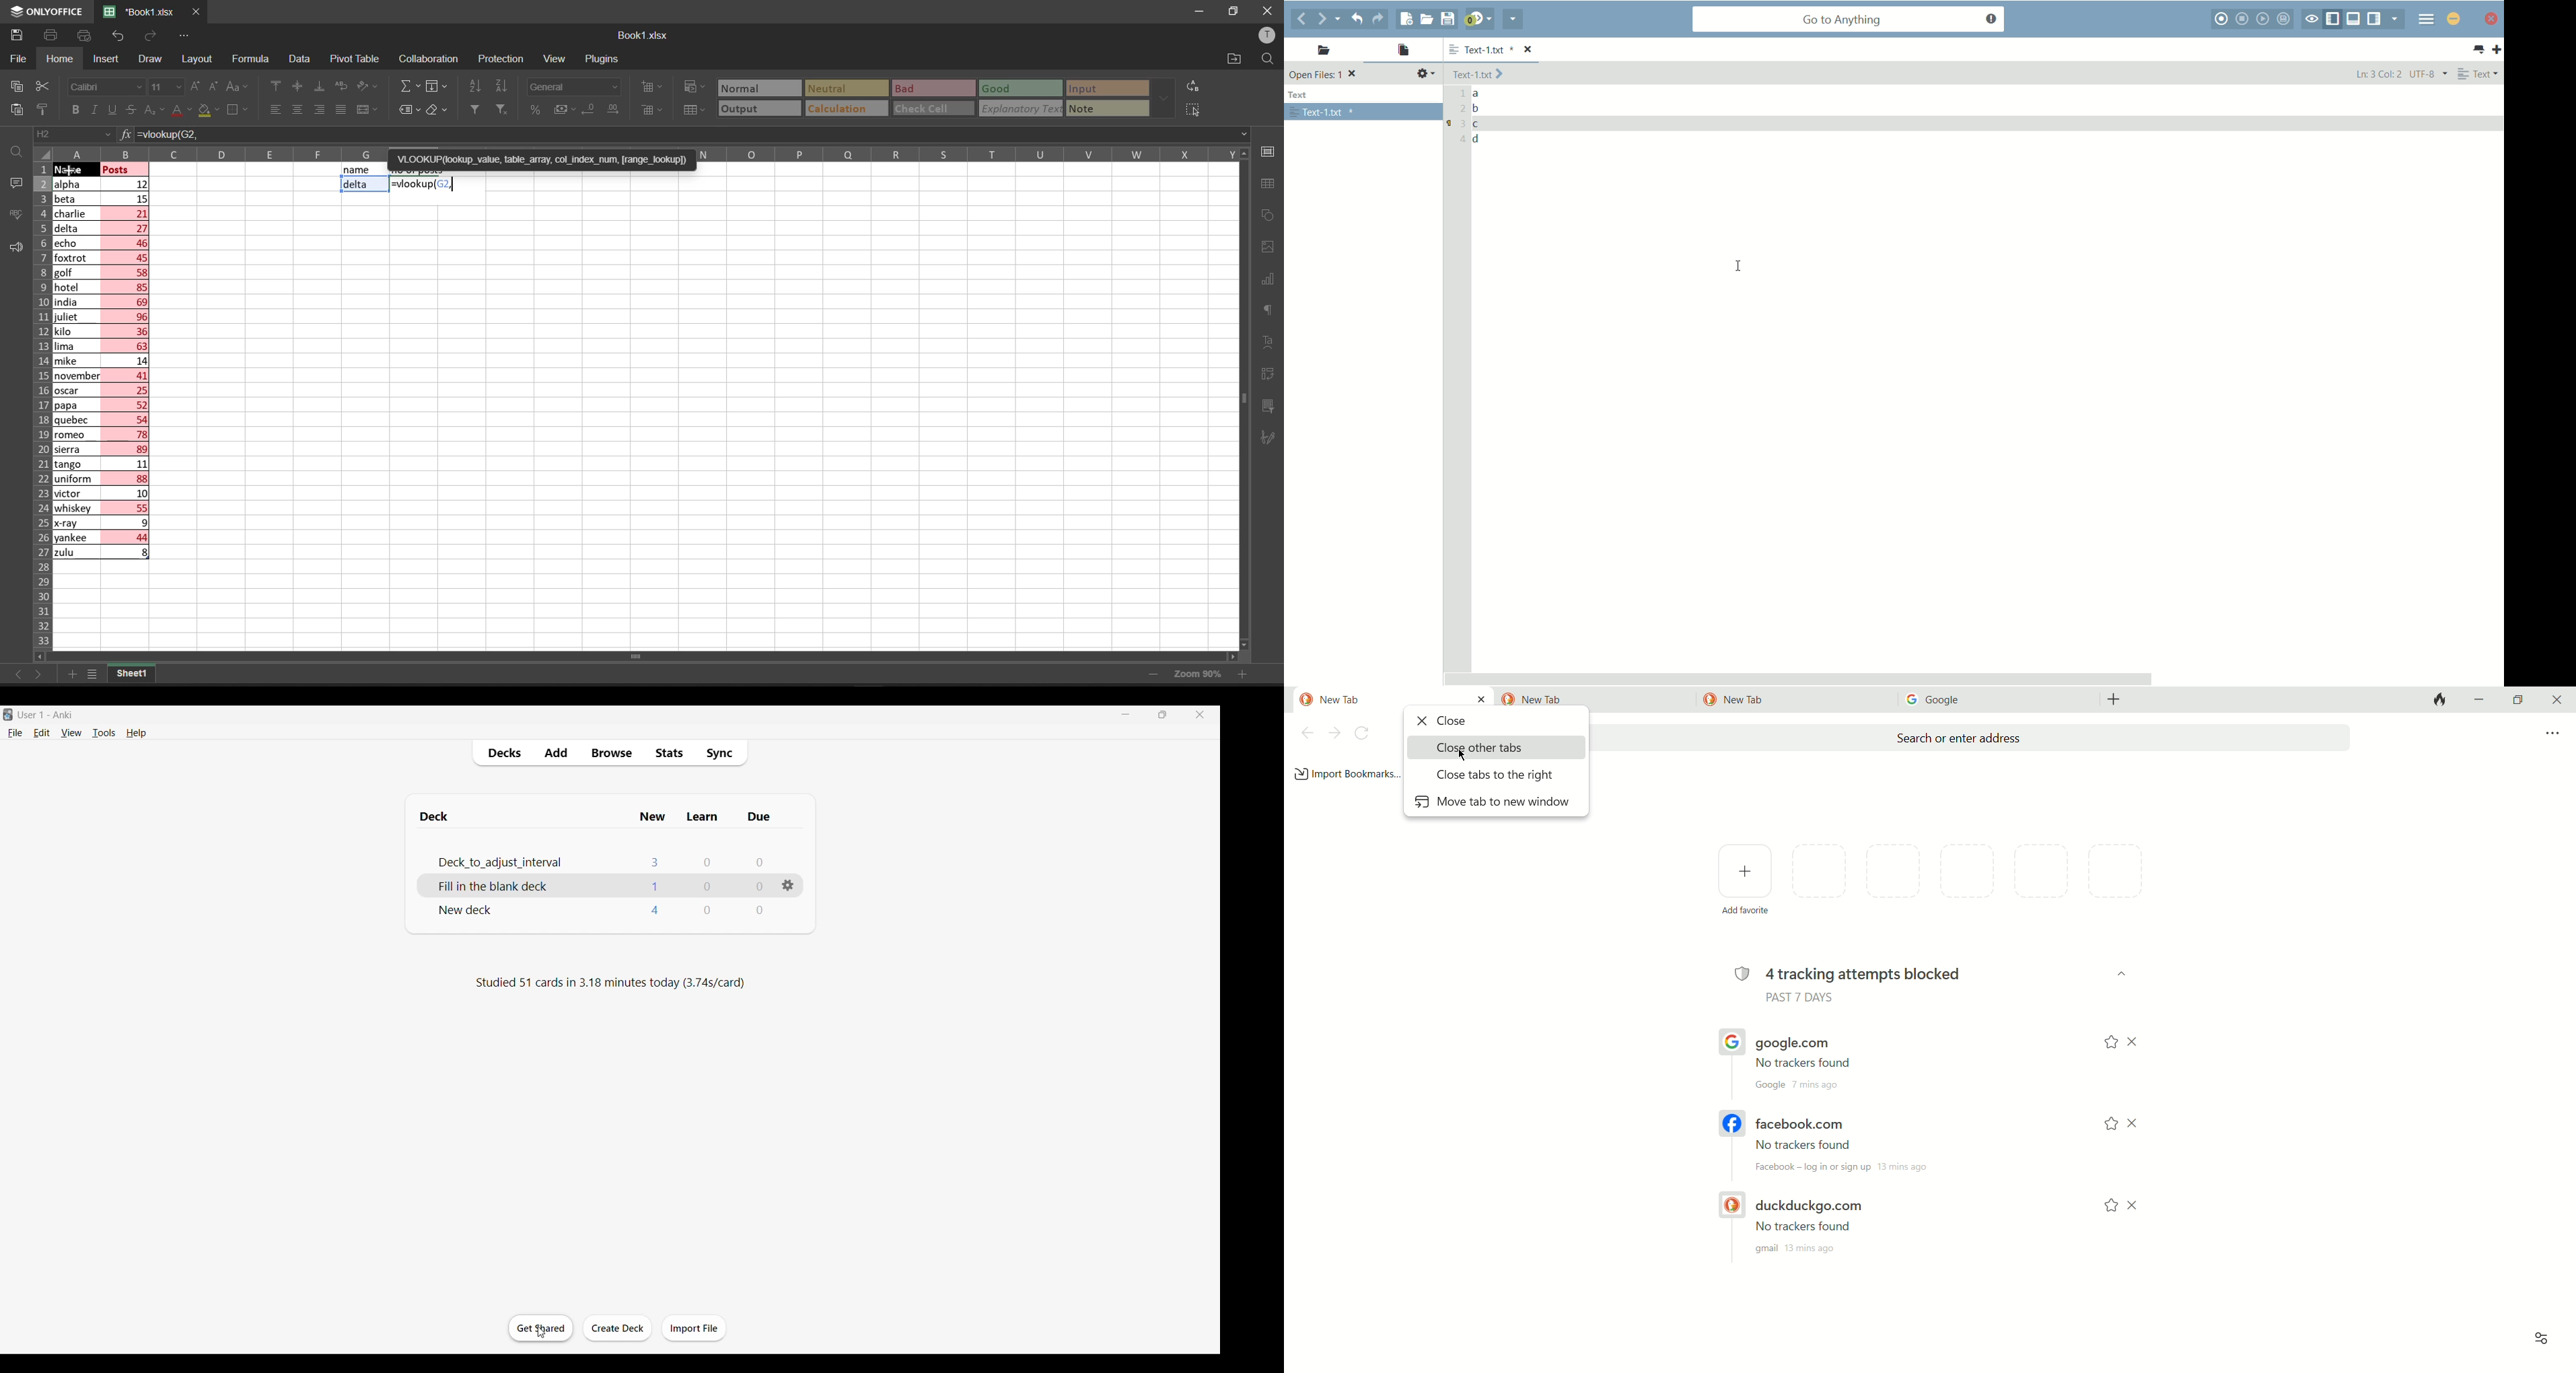 Image resolution: width=2576 pixels, height=1400 pixels. What do you see at coordinates (39, 407) in the screenshot?
I see `row names` at bounding box center [39, 407].